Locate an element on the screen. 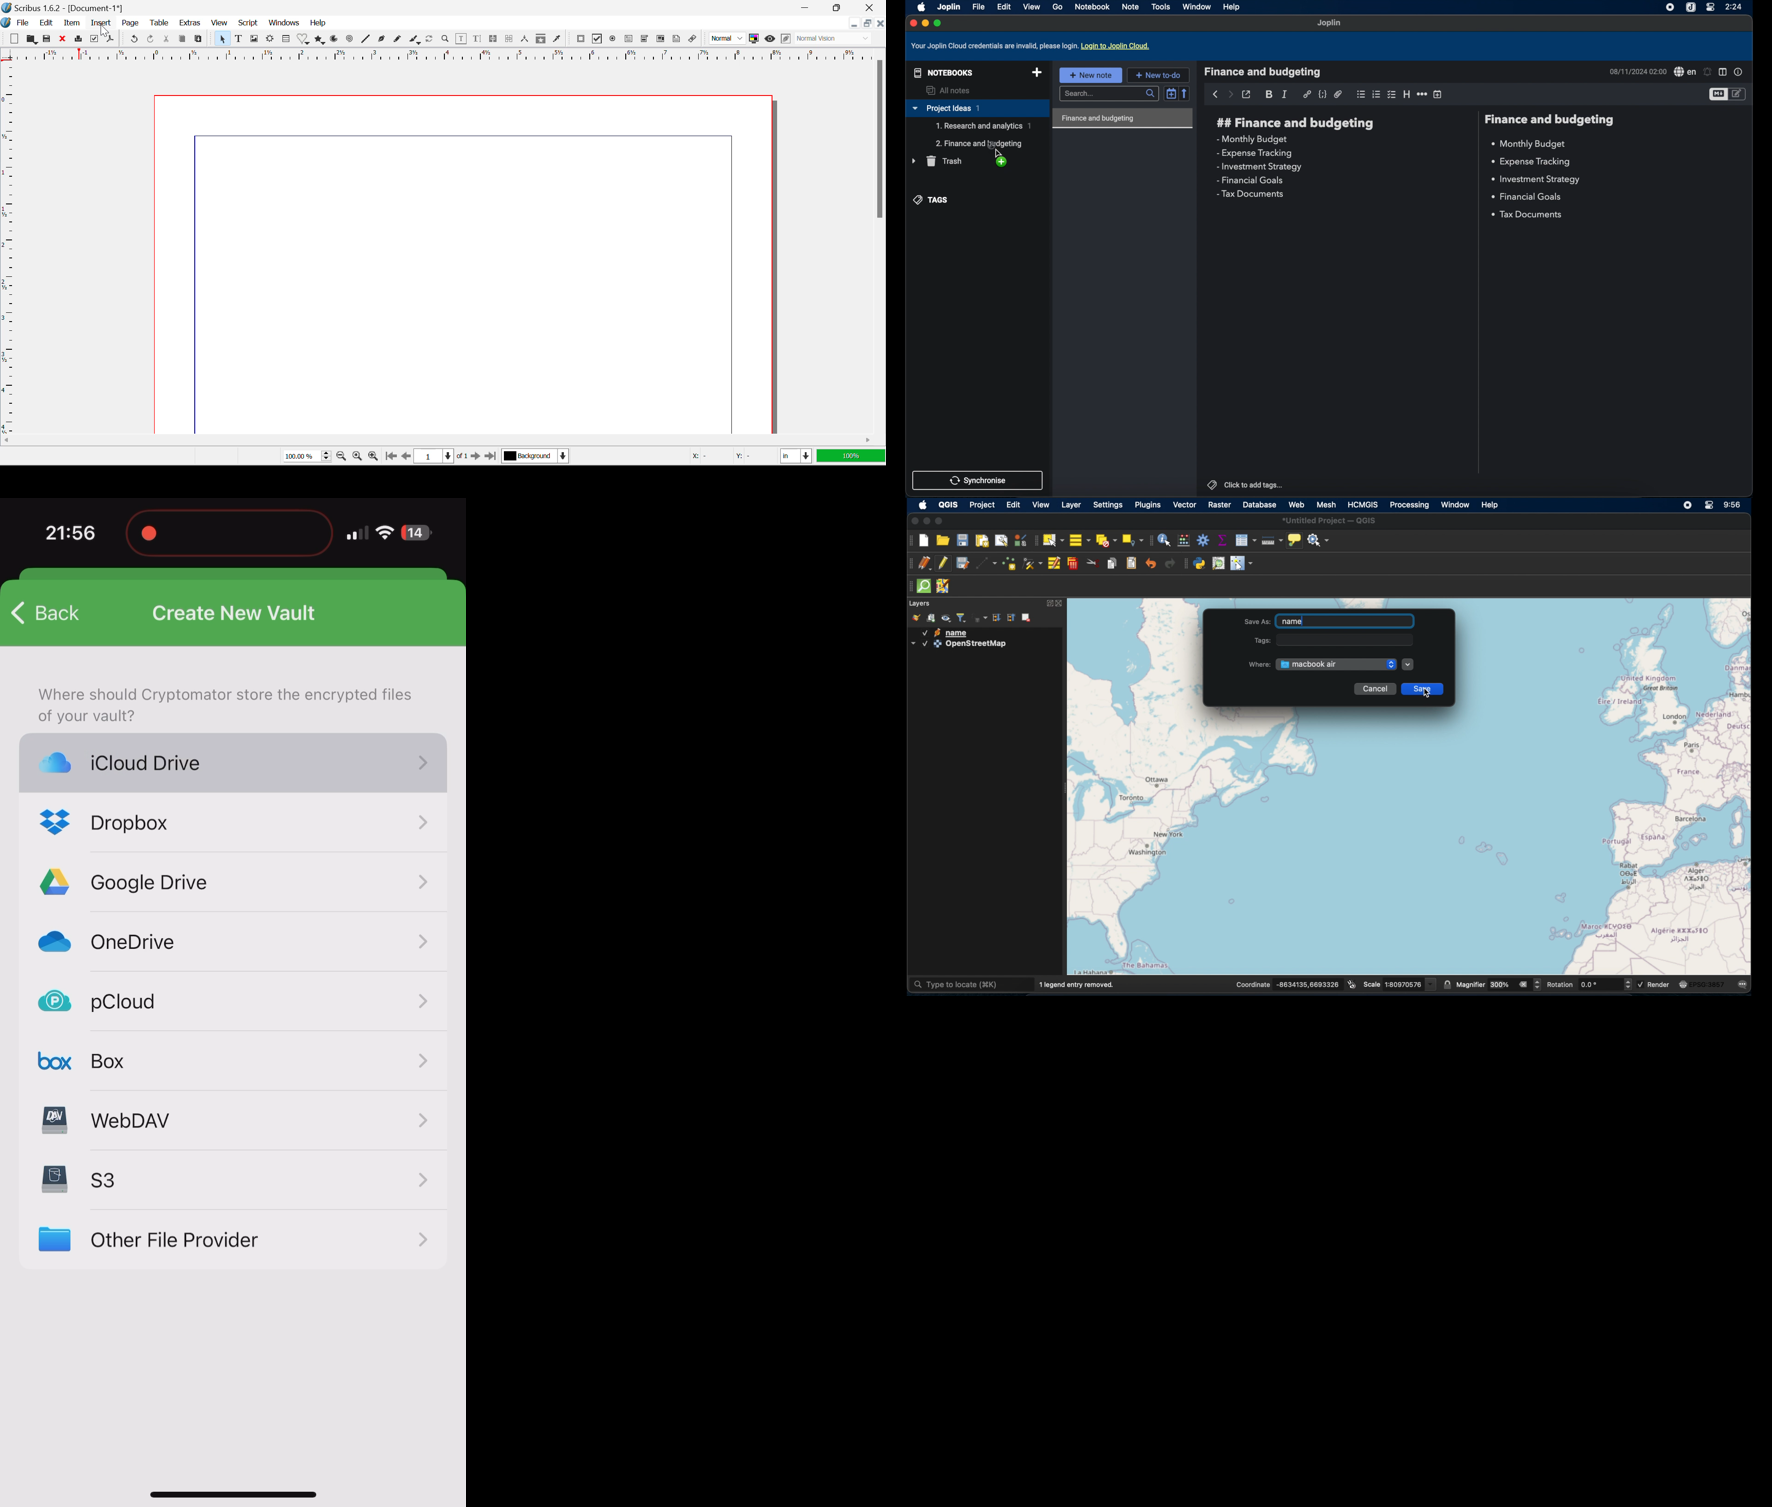  control center is located at coordinates (1710, 7).